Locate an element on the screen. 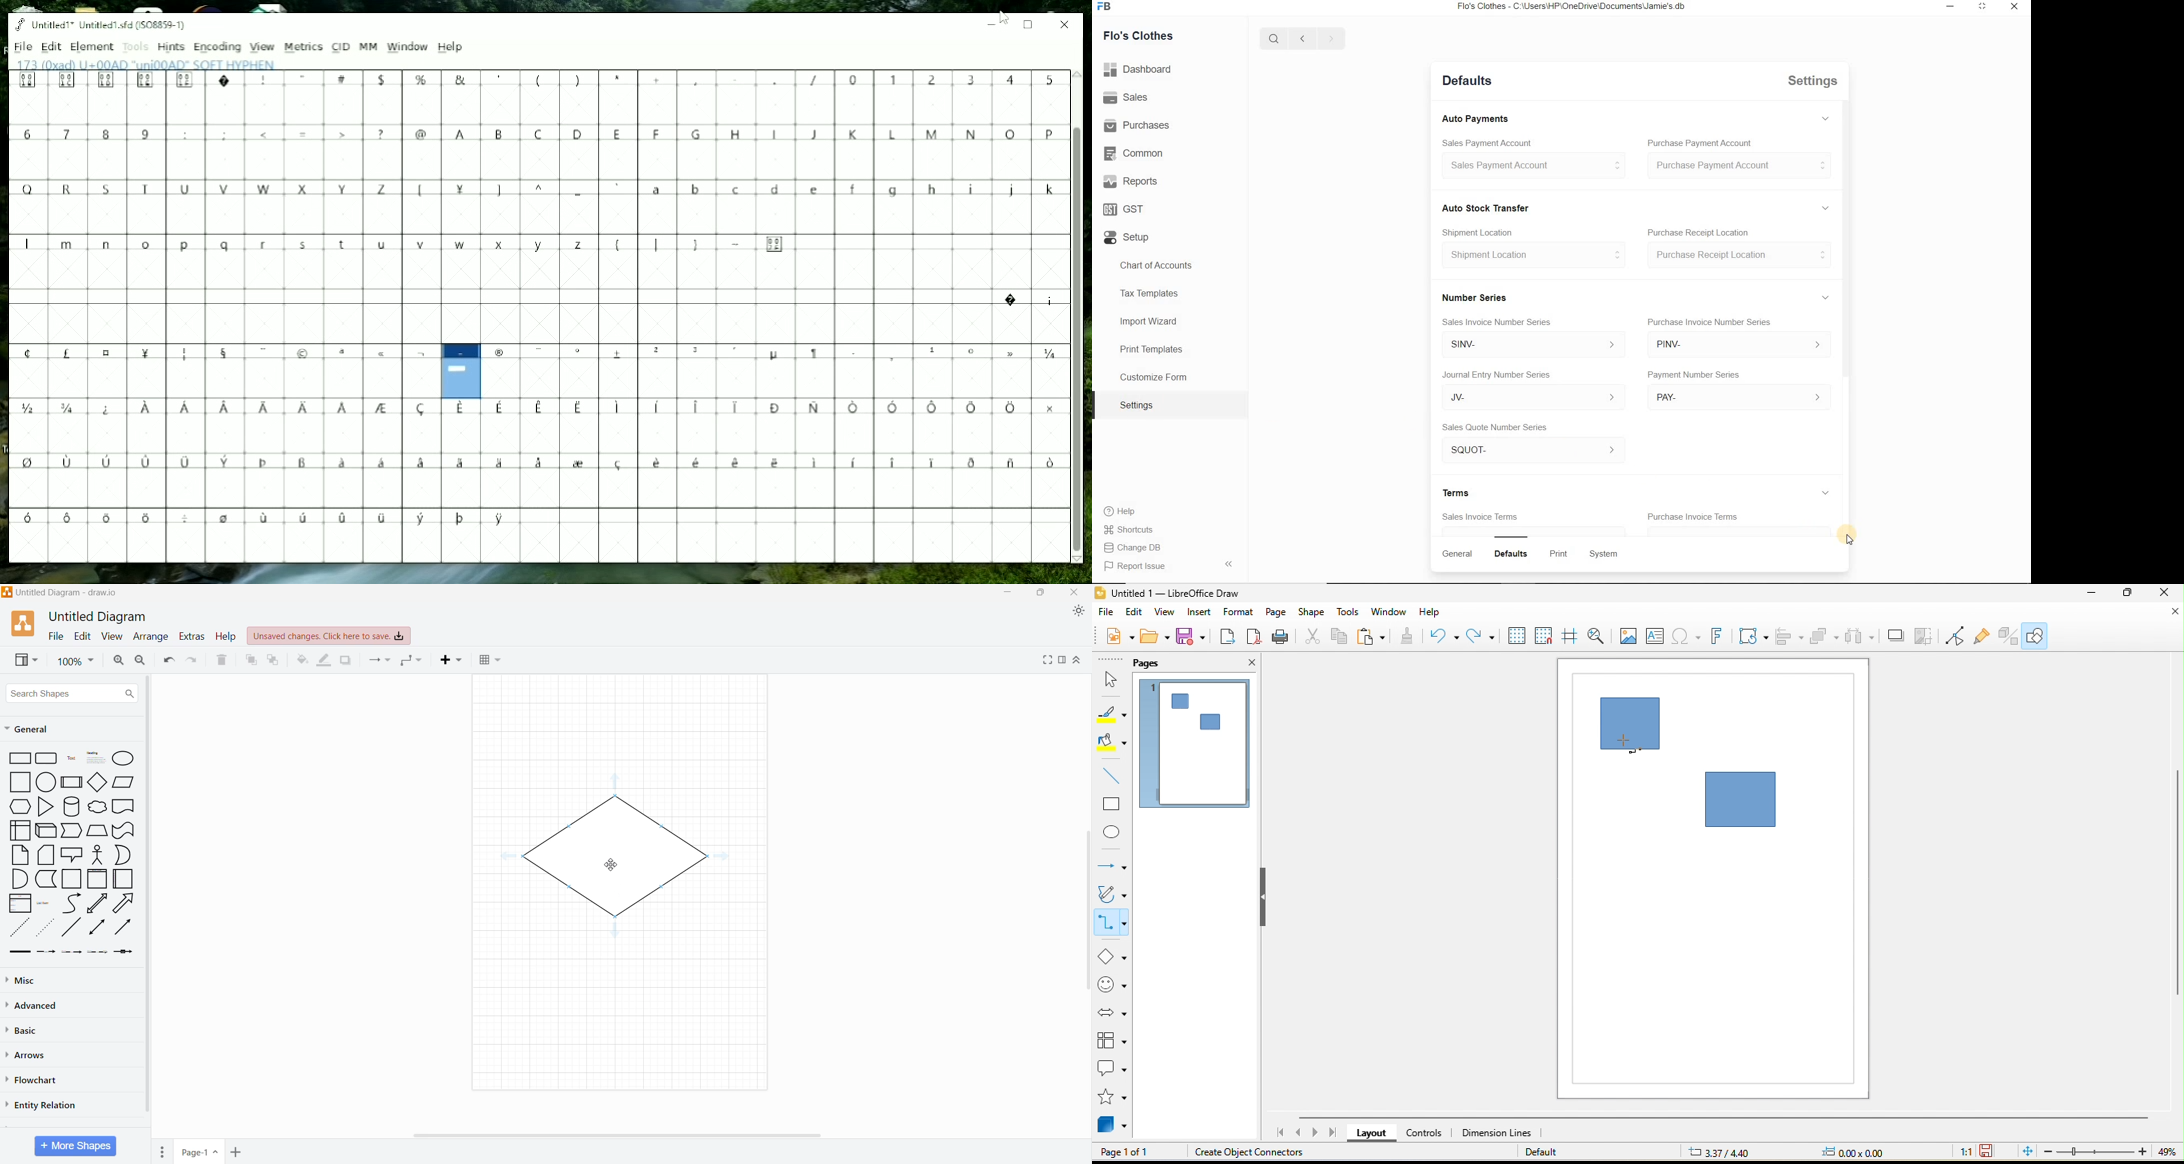  PINV is located at coordinates (1741, 346).